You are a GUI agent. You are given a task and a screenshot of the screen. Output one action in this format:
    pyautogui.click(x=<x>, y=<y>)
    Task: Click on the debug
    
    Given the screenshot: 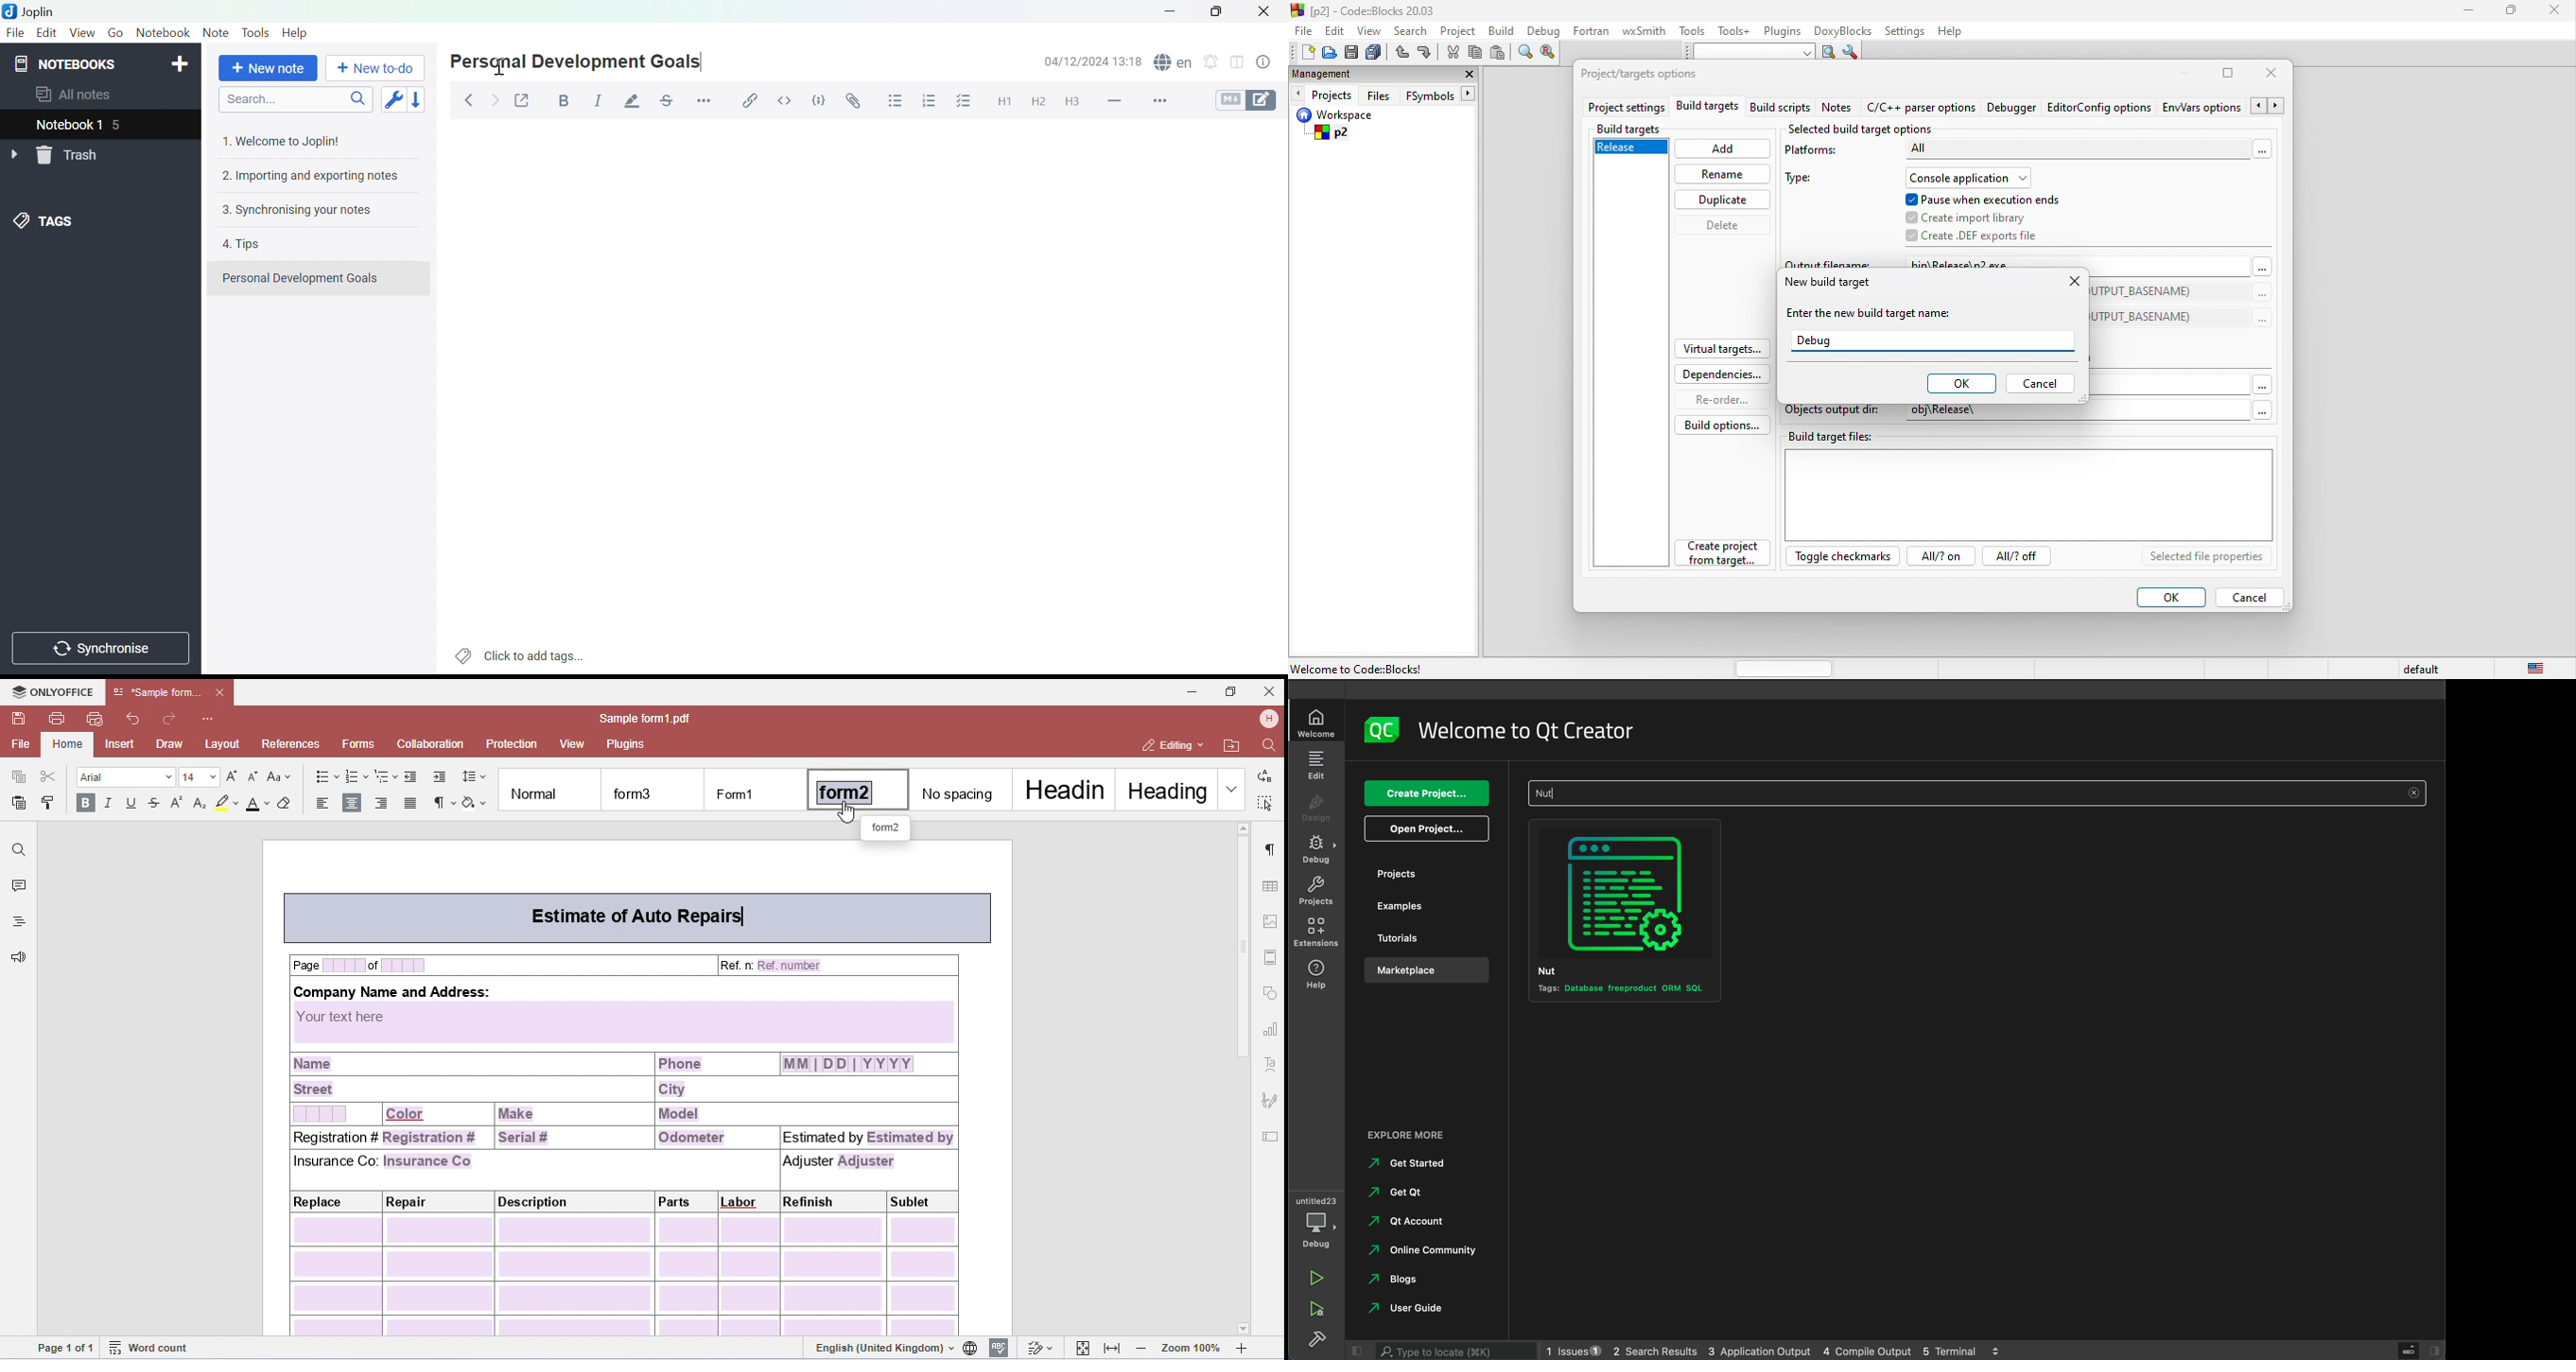 What is the action you would take?
    pyautogui.click(x=1317, y=850)
    